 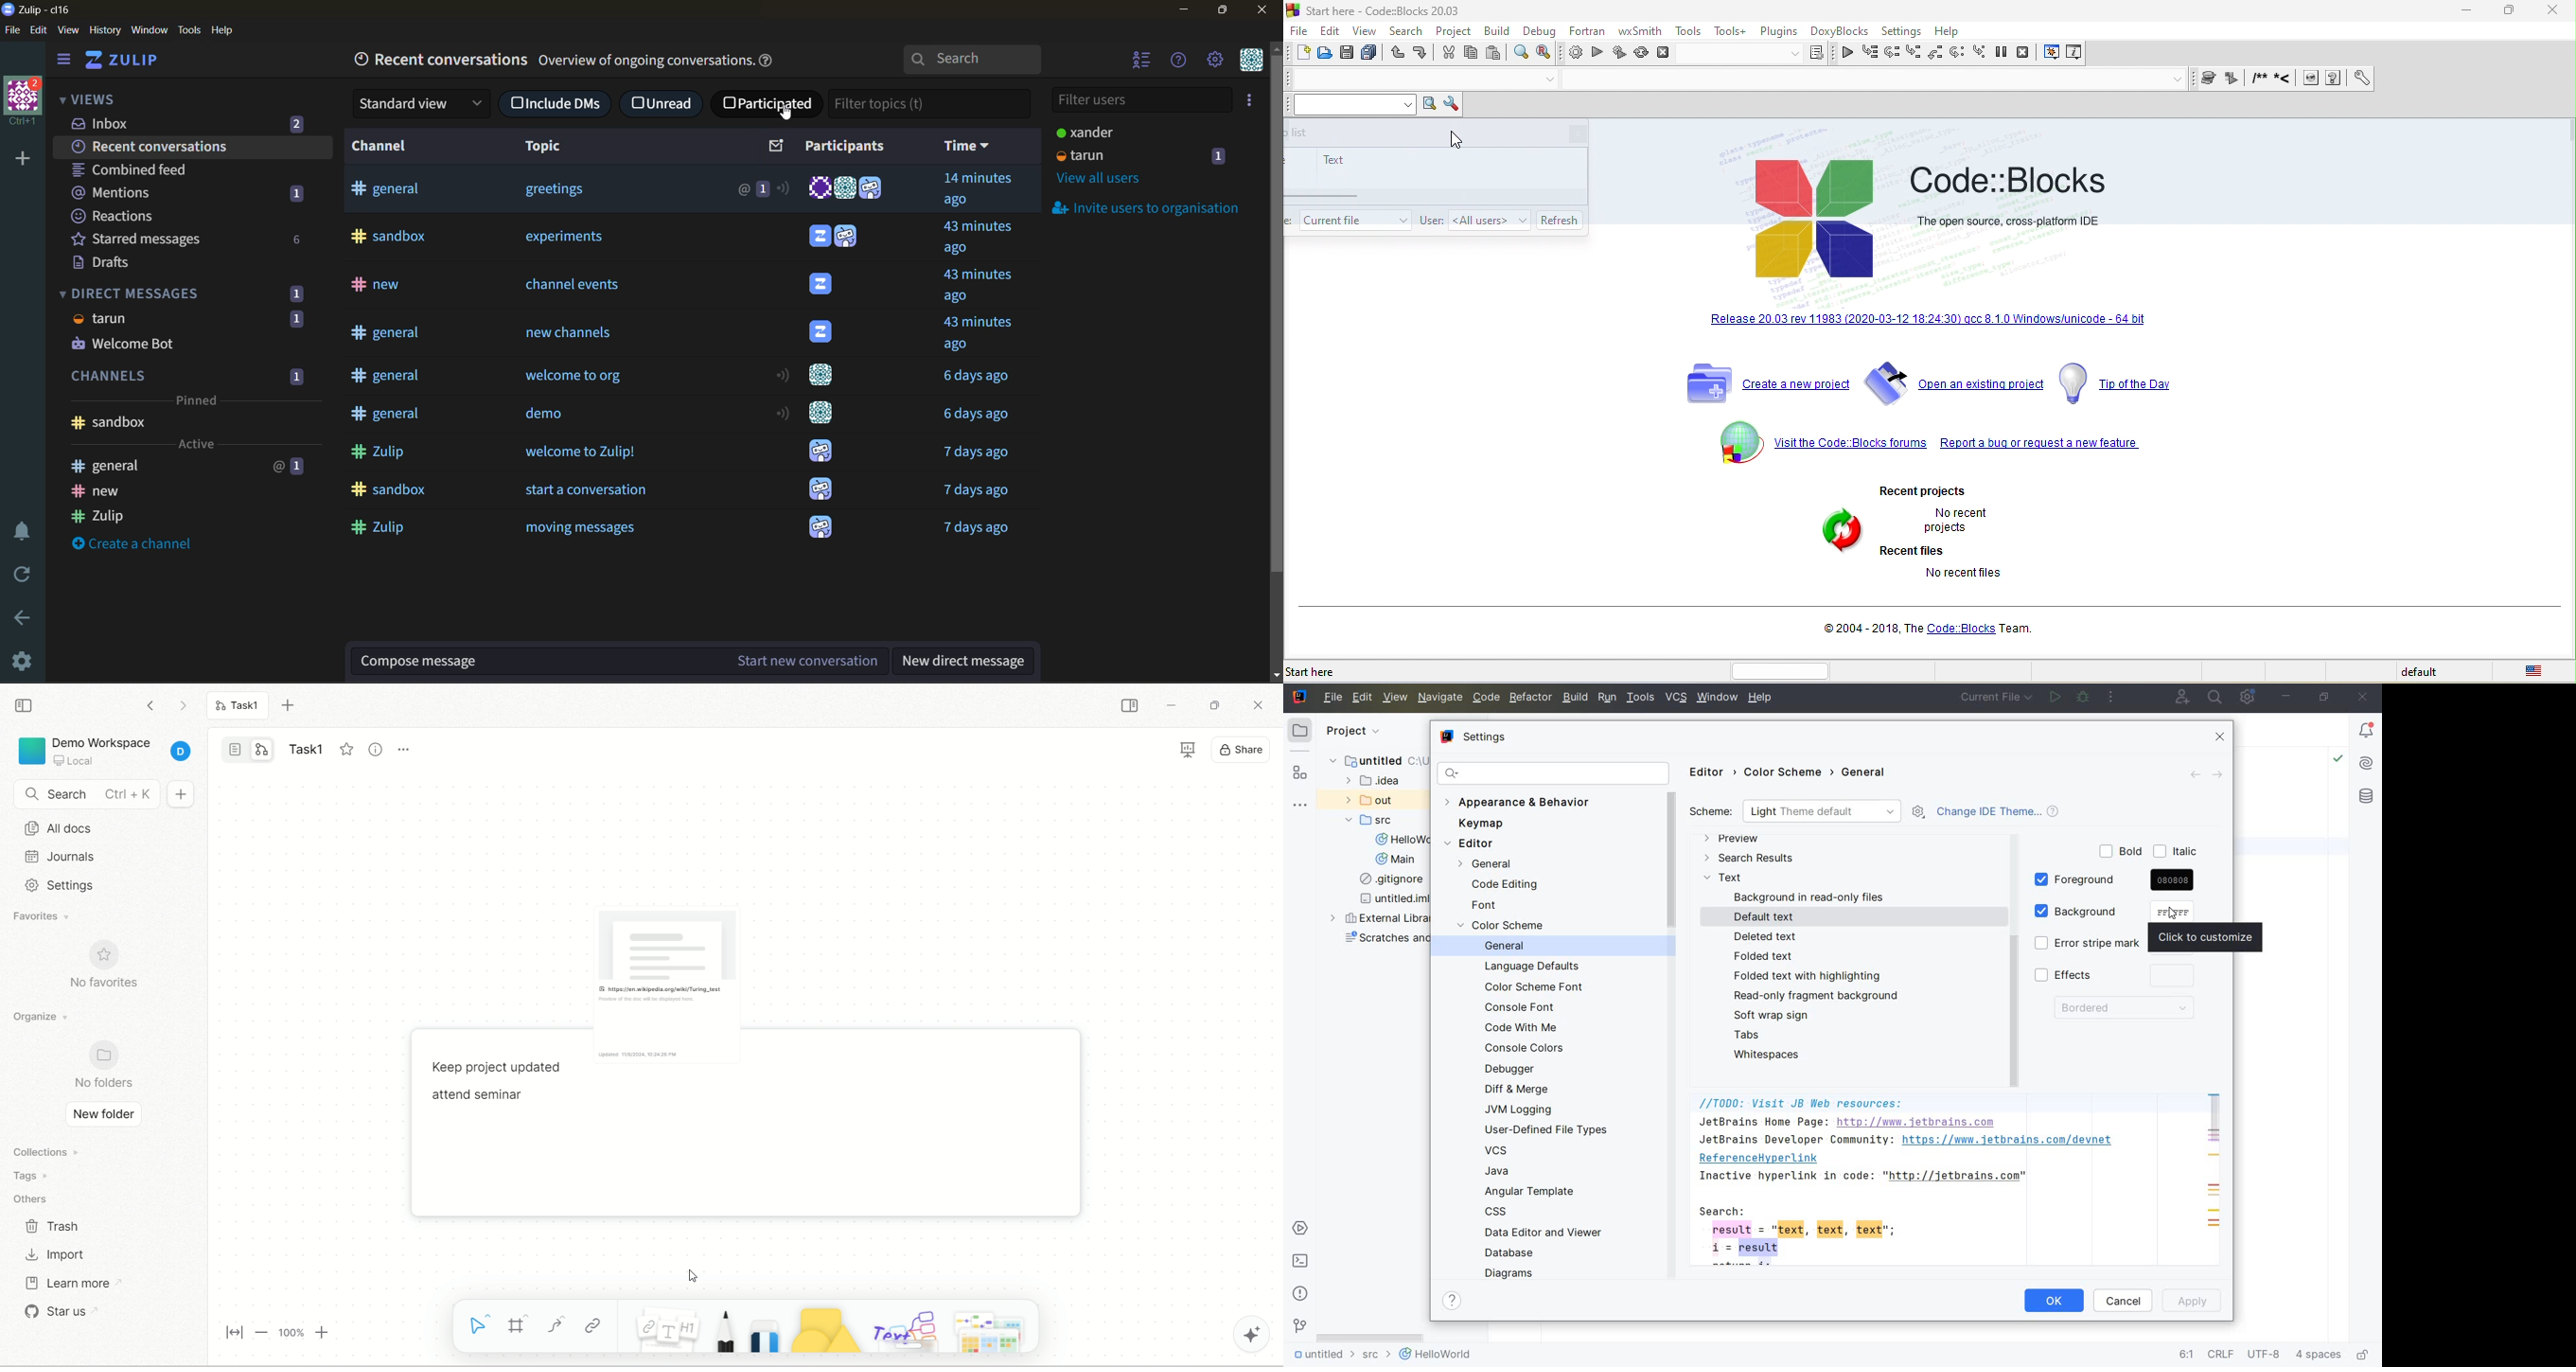 I want to click on settings, so click(x=19, y=663).